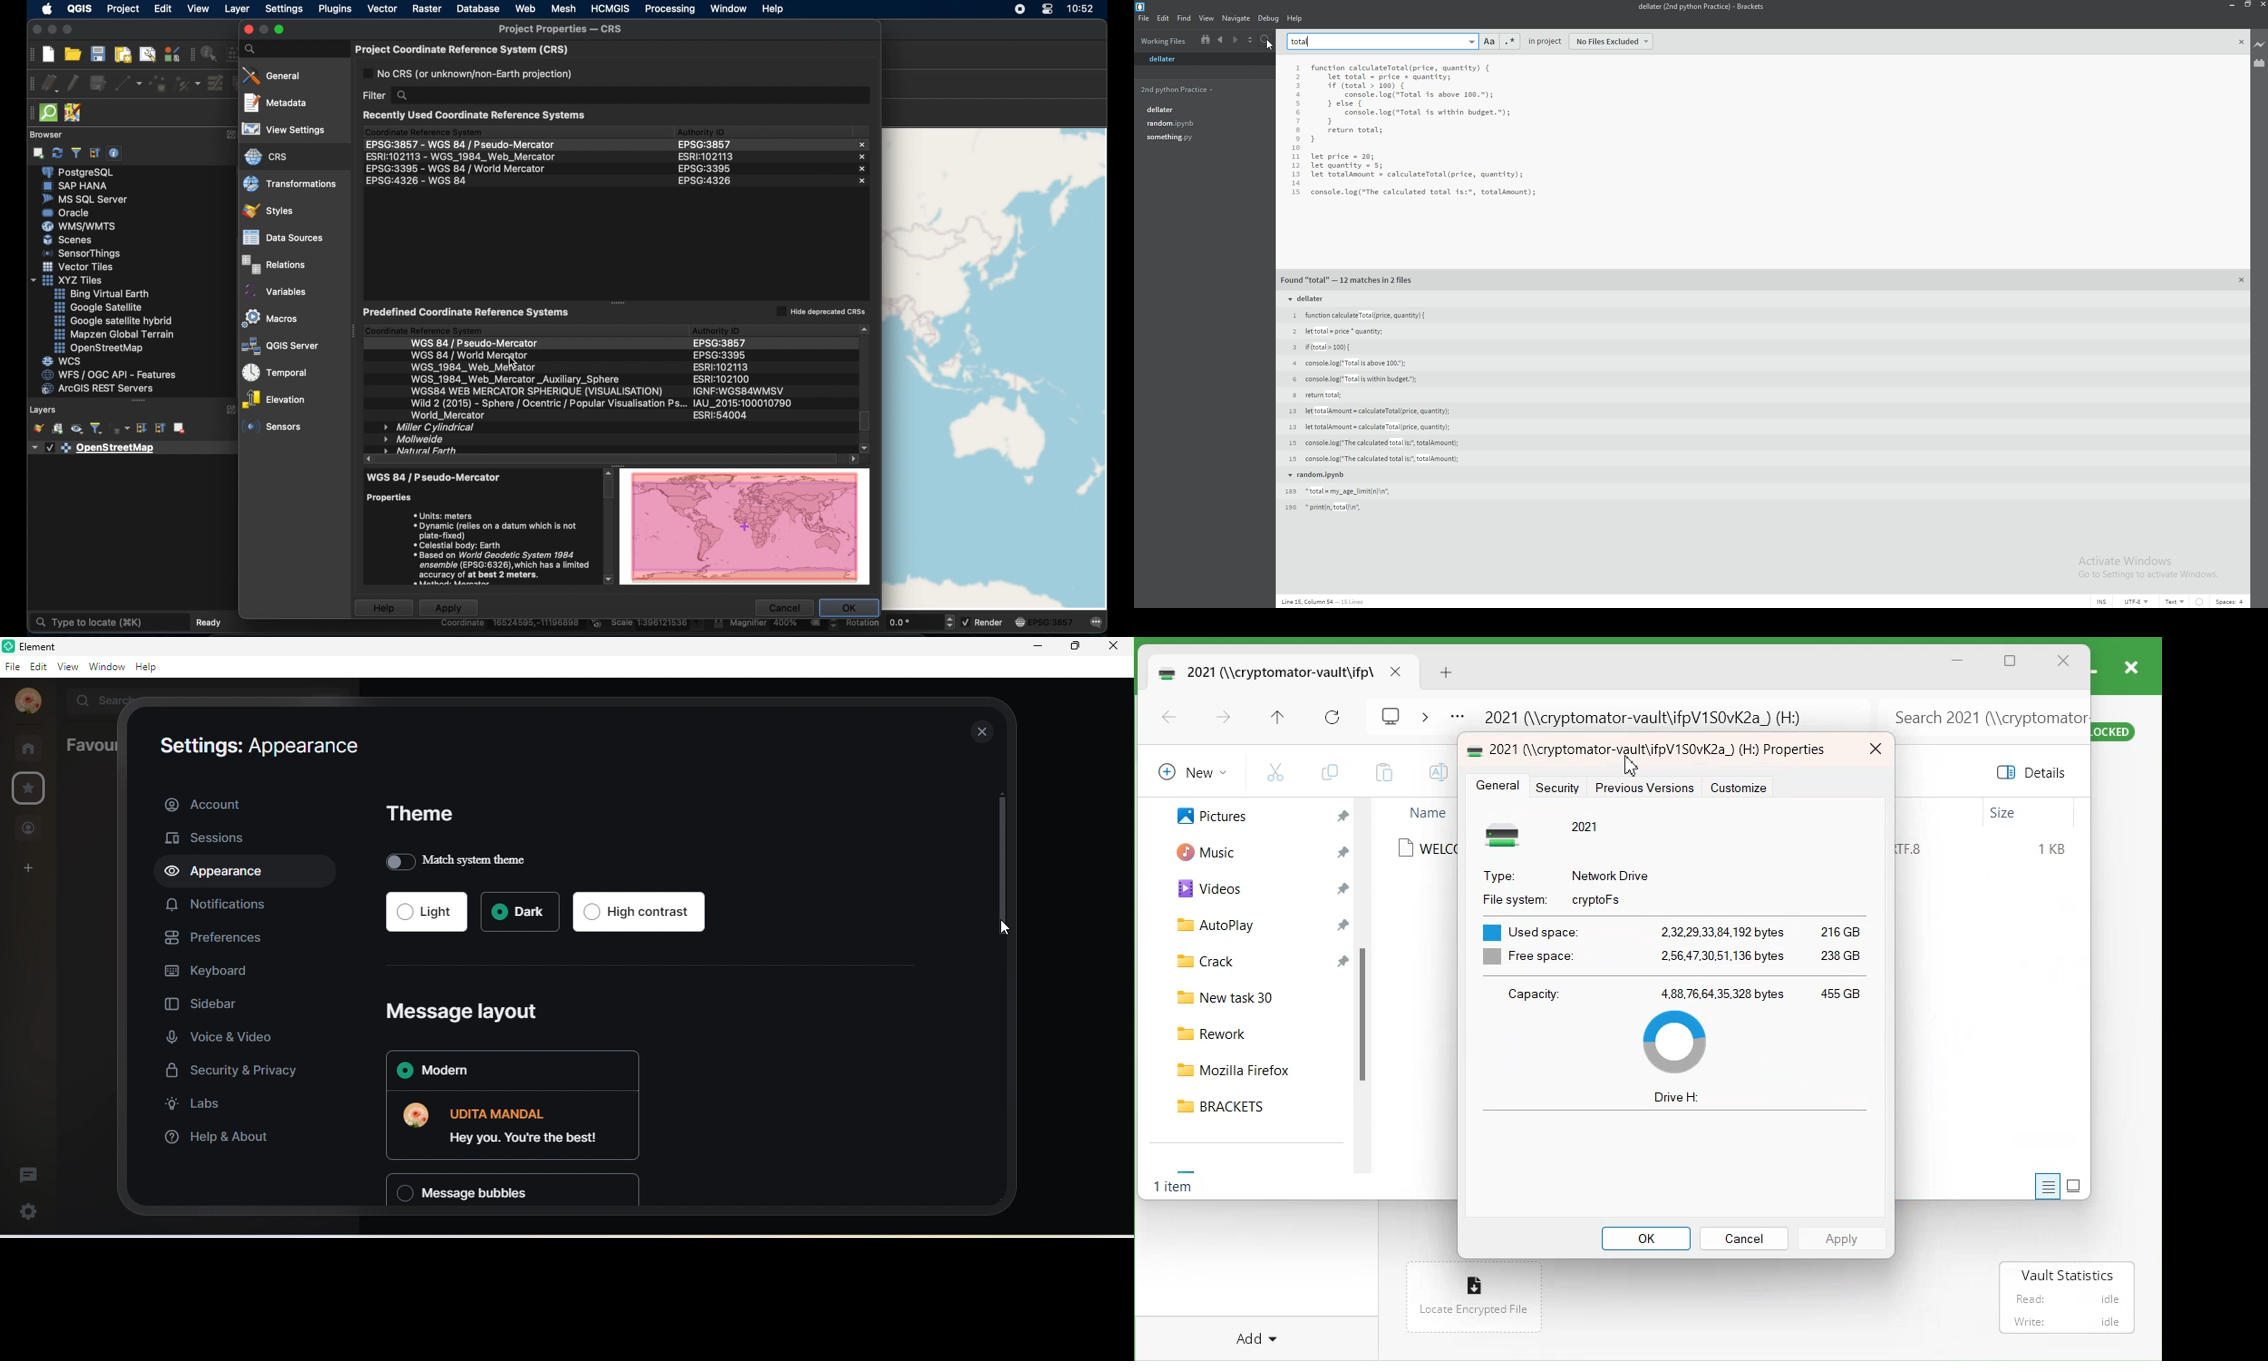  Describe the element at coordinates (1490, 41) in the screenshot. I see `match case` at that location.